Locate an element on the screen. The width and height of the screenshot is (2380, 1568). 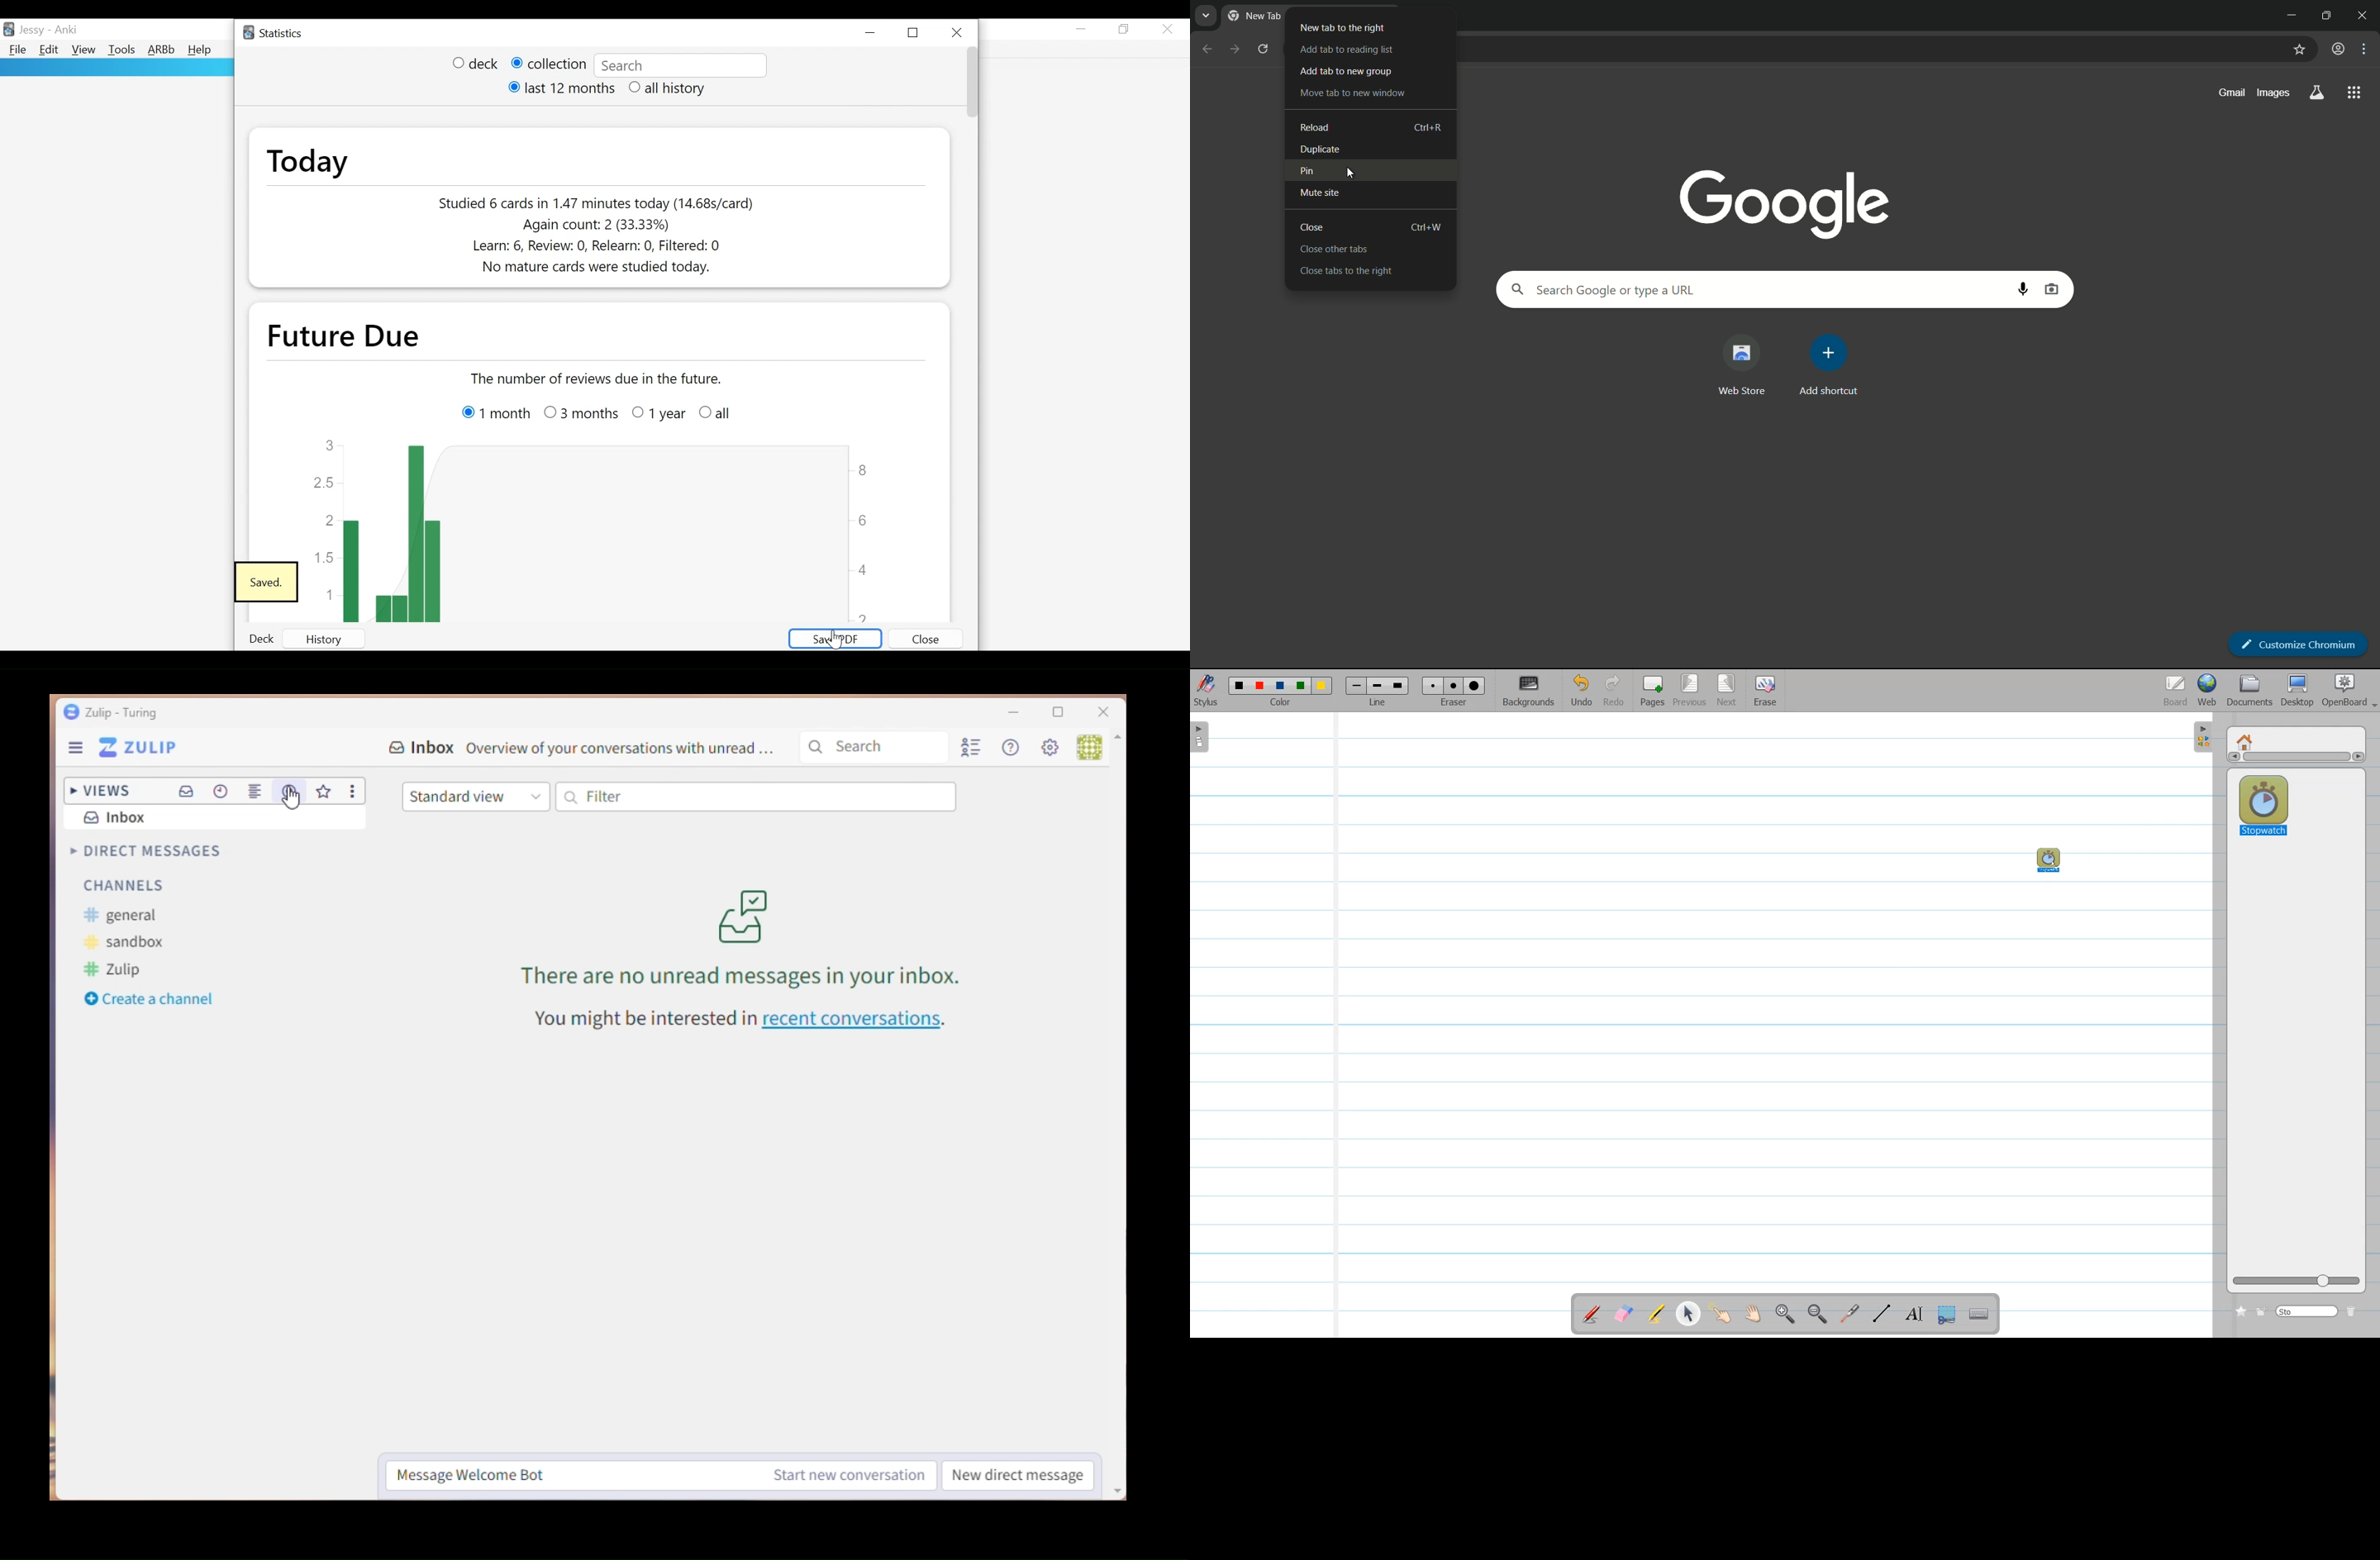
File is located at coordinates (17, 50).